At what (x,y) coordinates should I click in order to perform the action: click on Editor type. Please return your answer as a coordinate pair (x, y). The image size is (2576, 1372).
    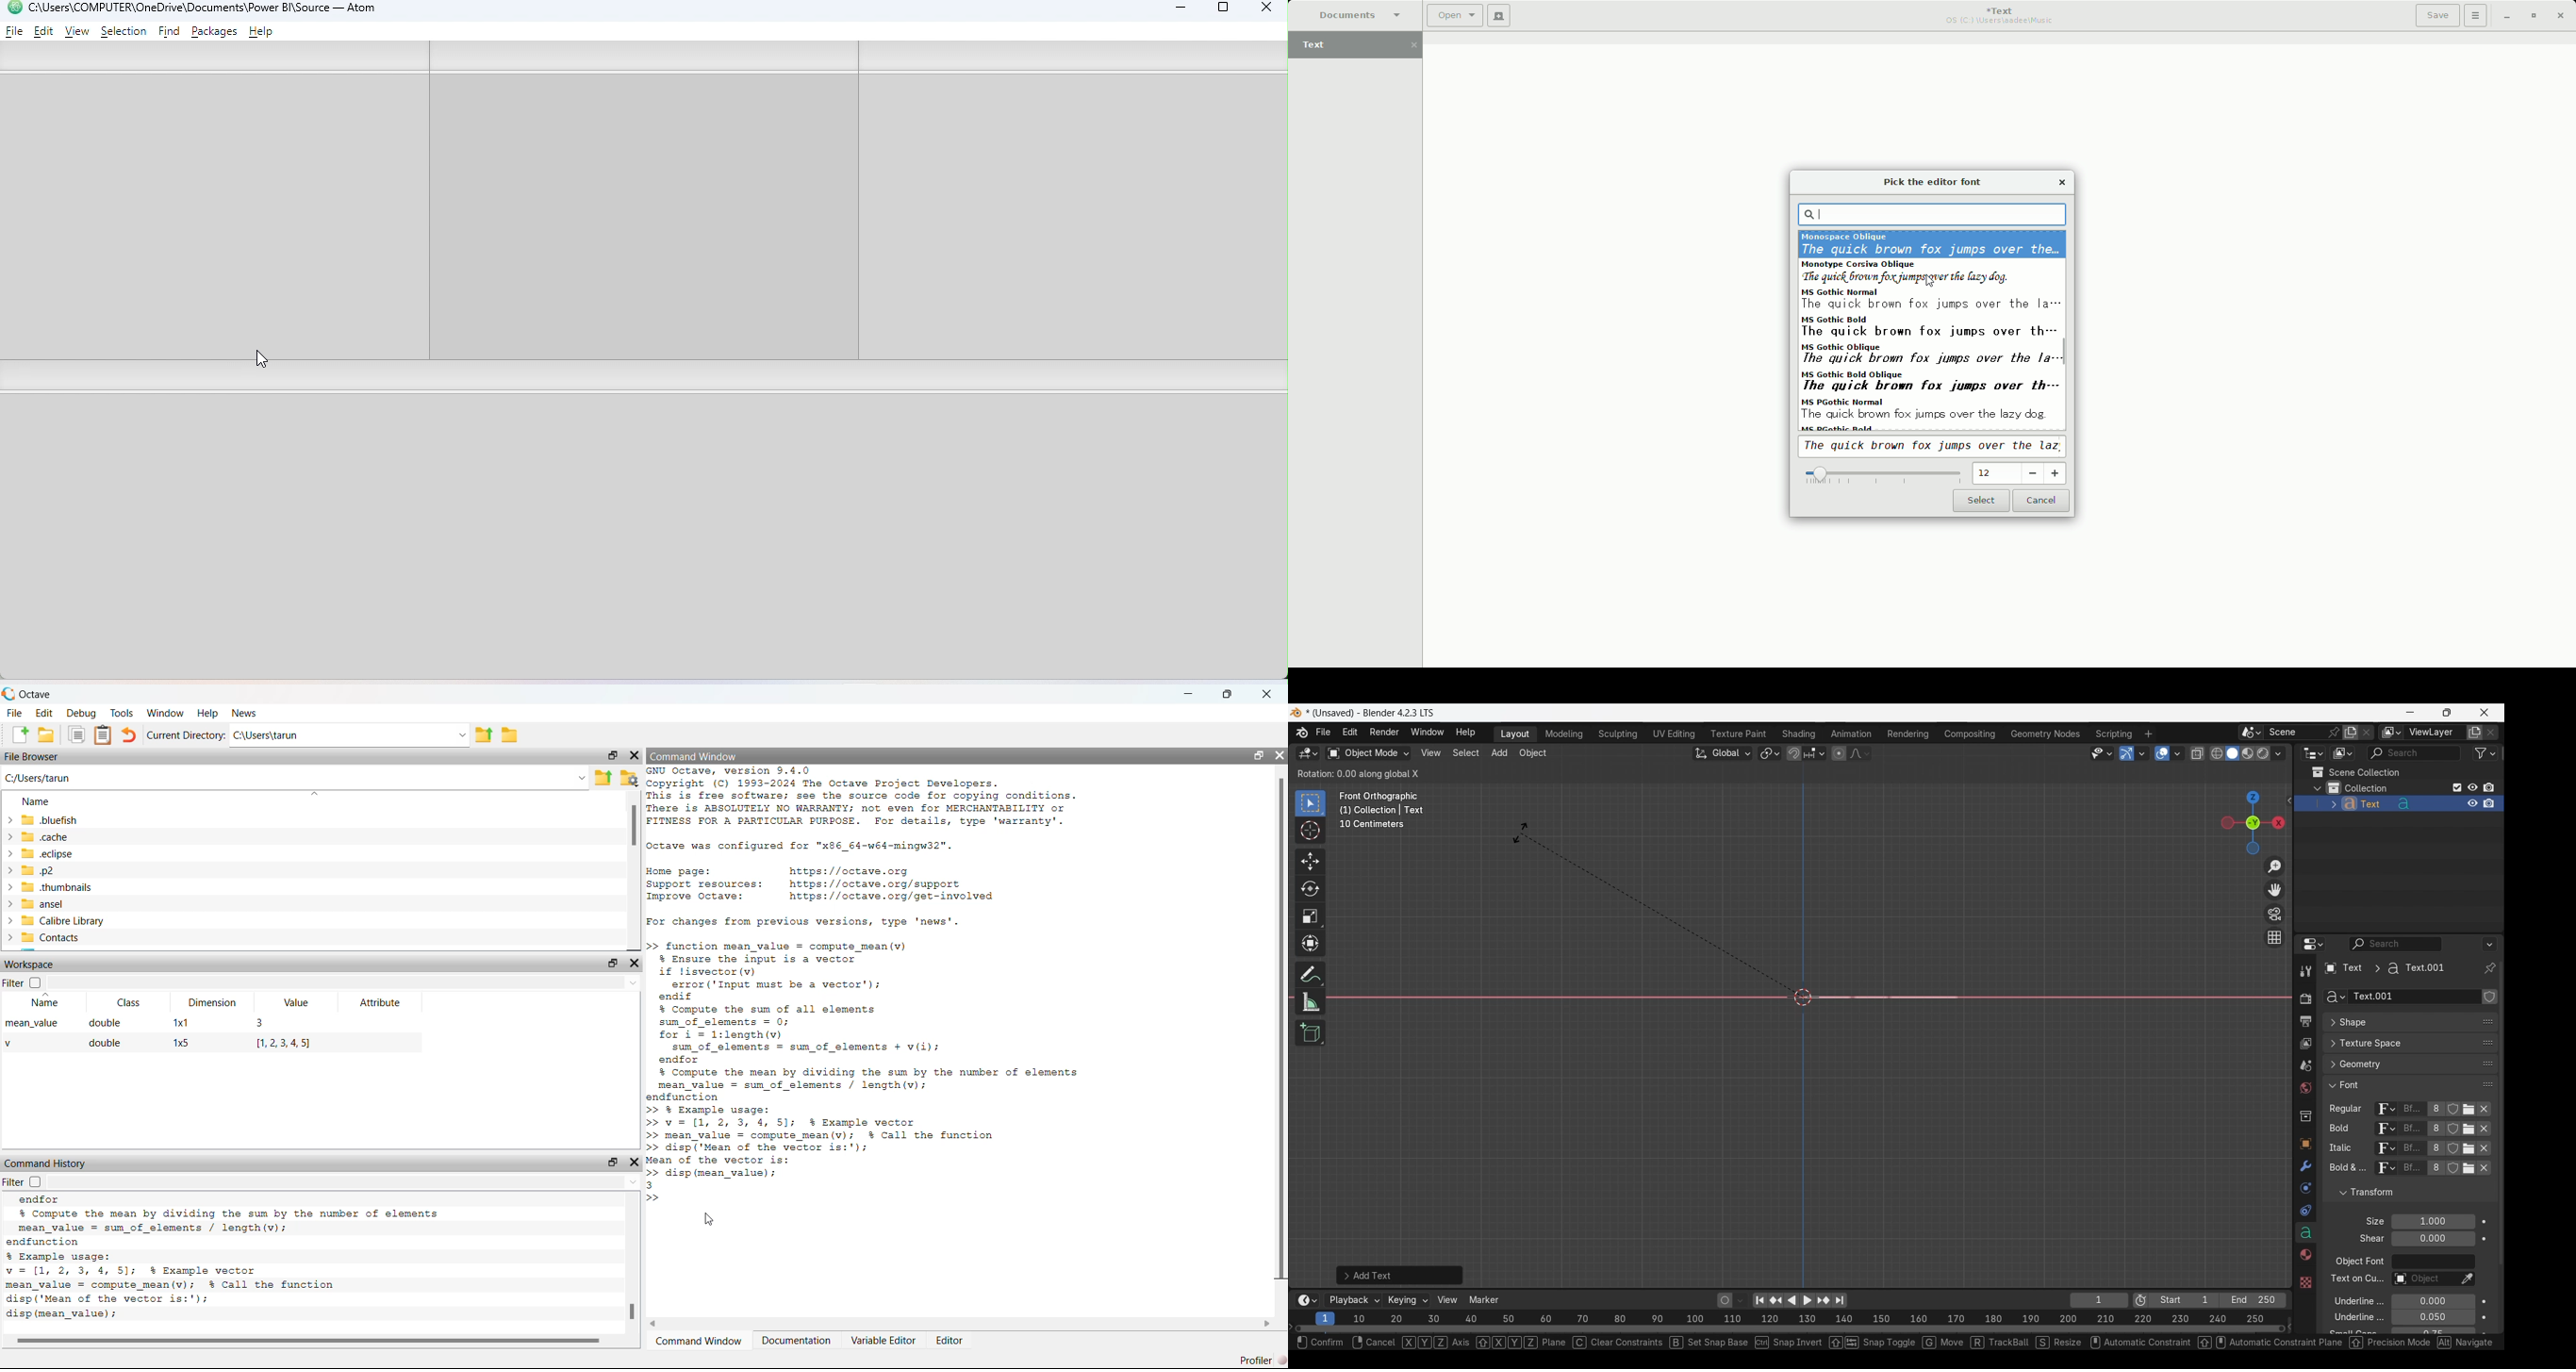
    Looking at the image, I should click on (2314, 753).